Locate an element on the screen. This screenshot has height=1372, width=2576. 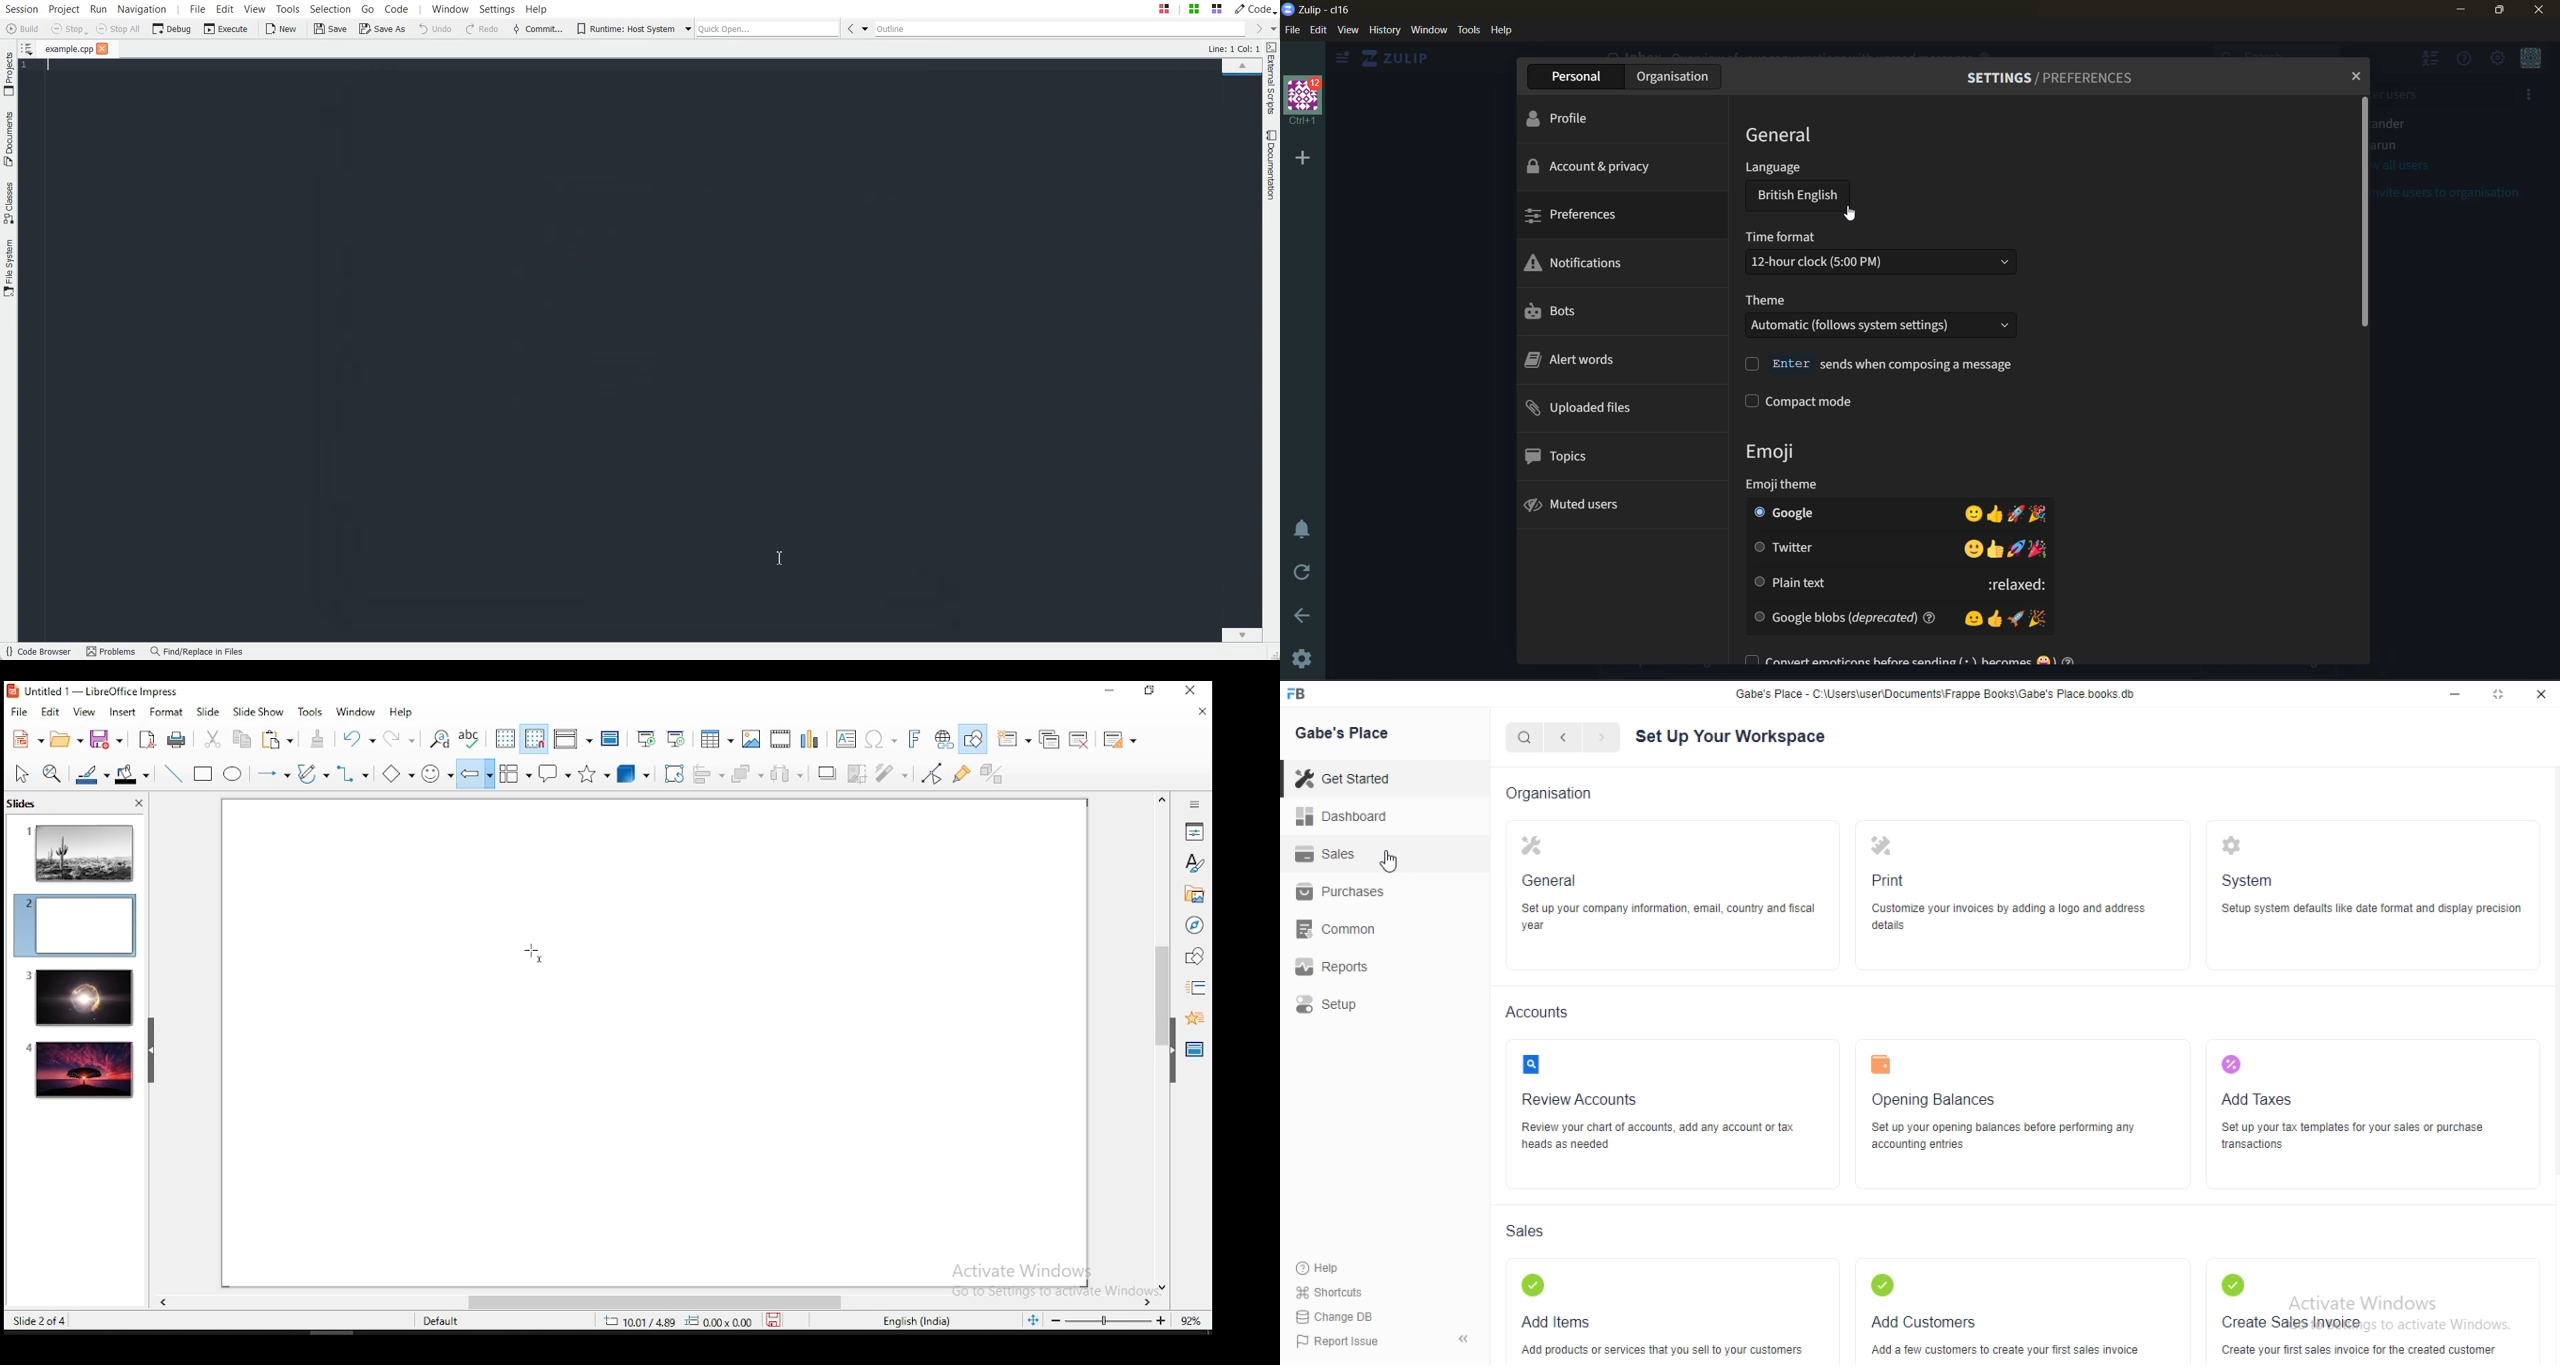
alert words is located at coordinates (1571, 363).